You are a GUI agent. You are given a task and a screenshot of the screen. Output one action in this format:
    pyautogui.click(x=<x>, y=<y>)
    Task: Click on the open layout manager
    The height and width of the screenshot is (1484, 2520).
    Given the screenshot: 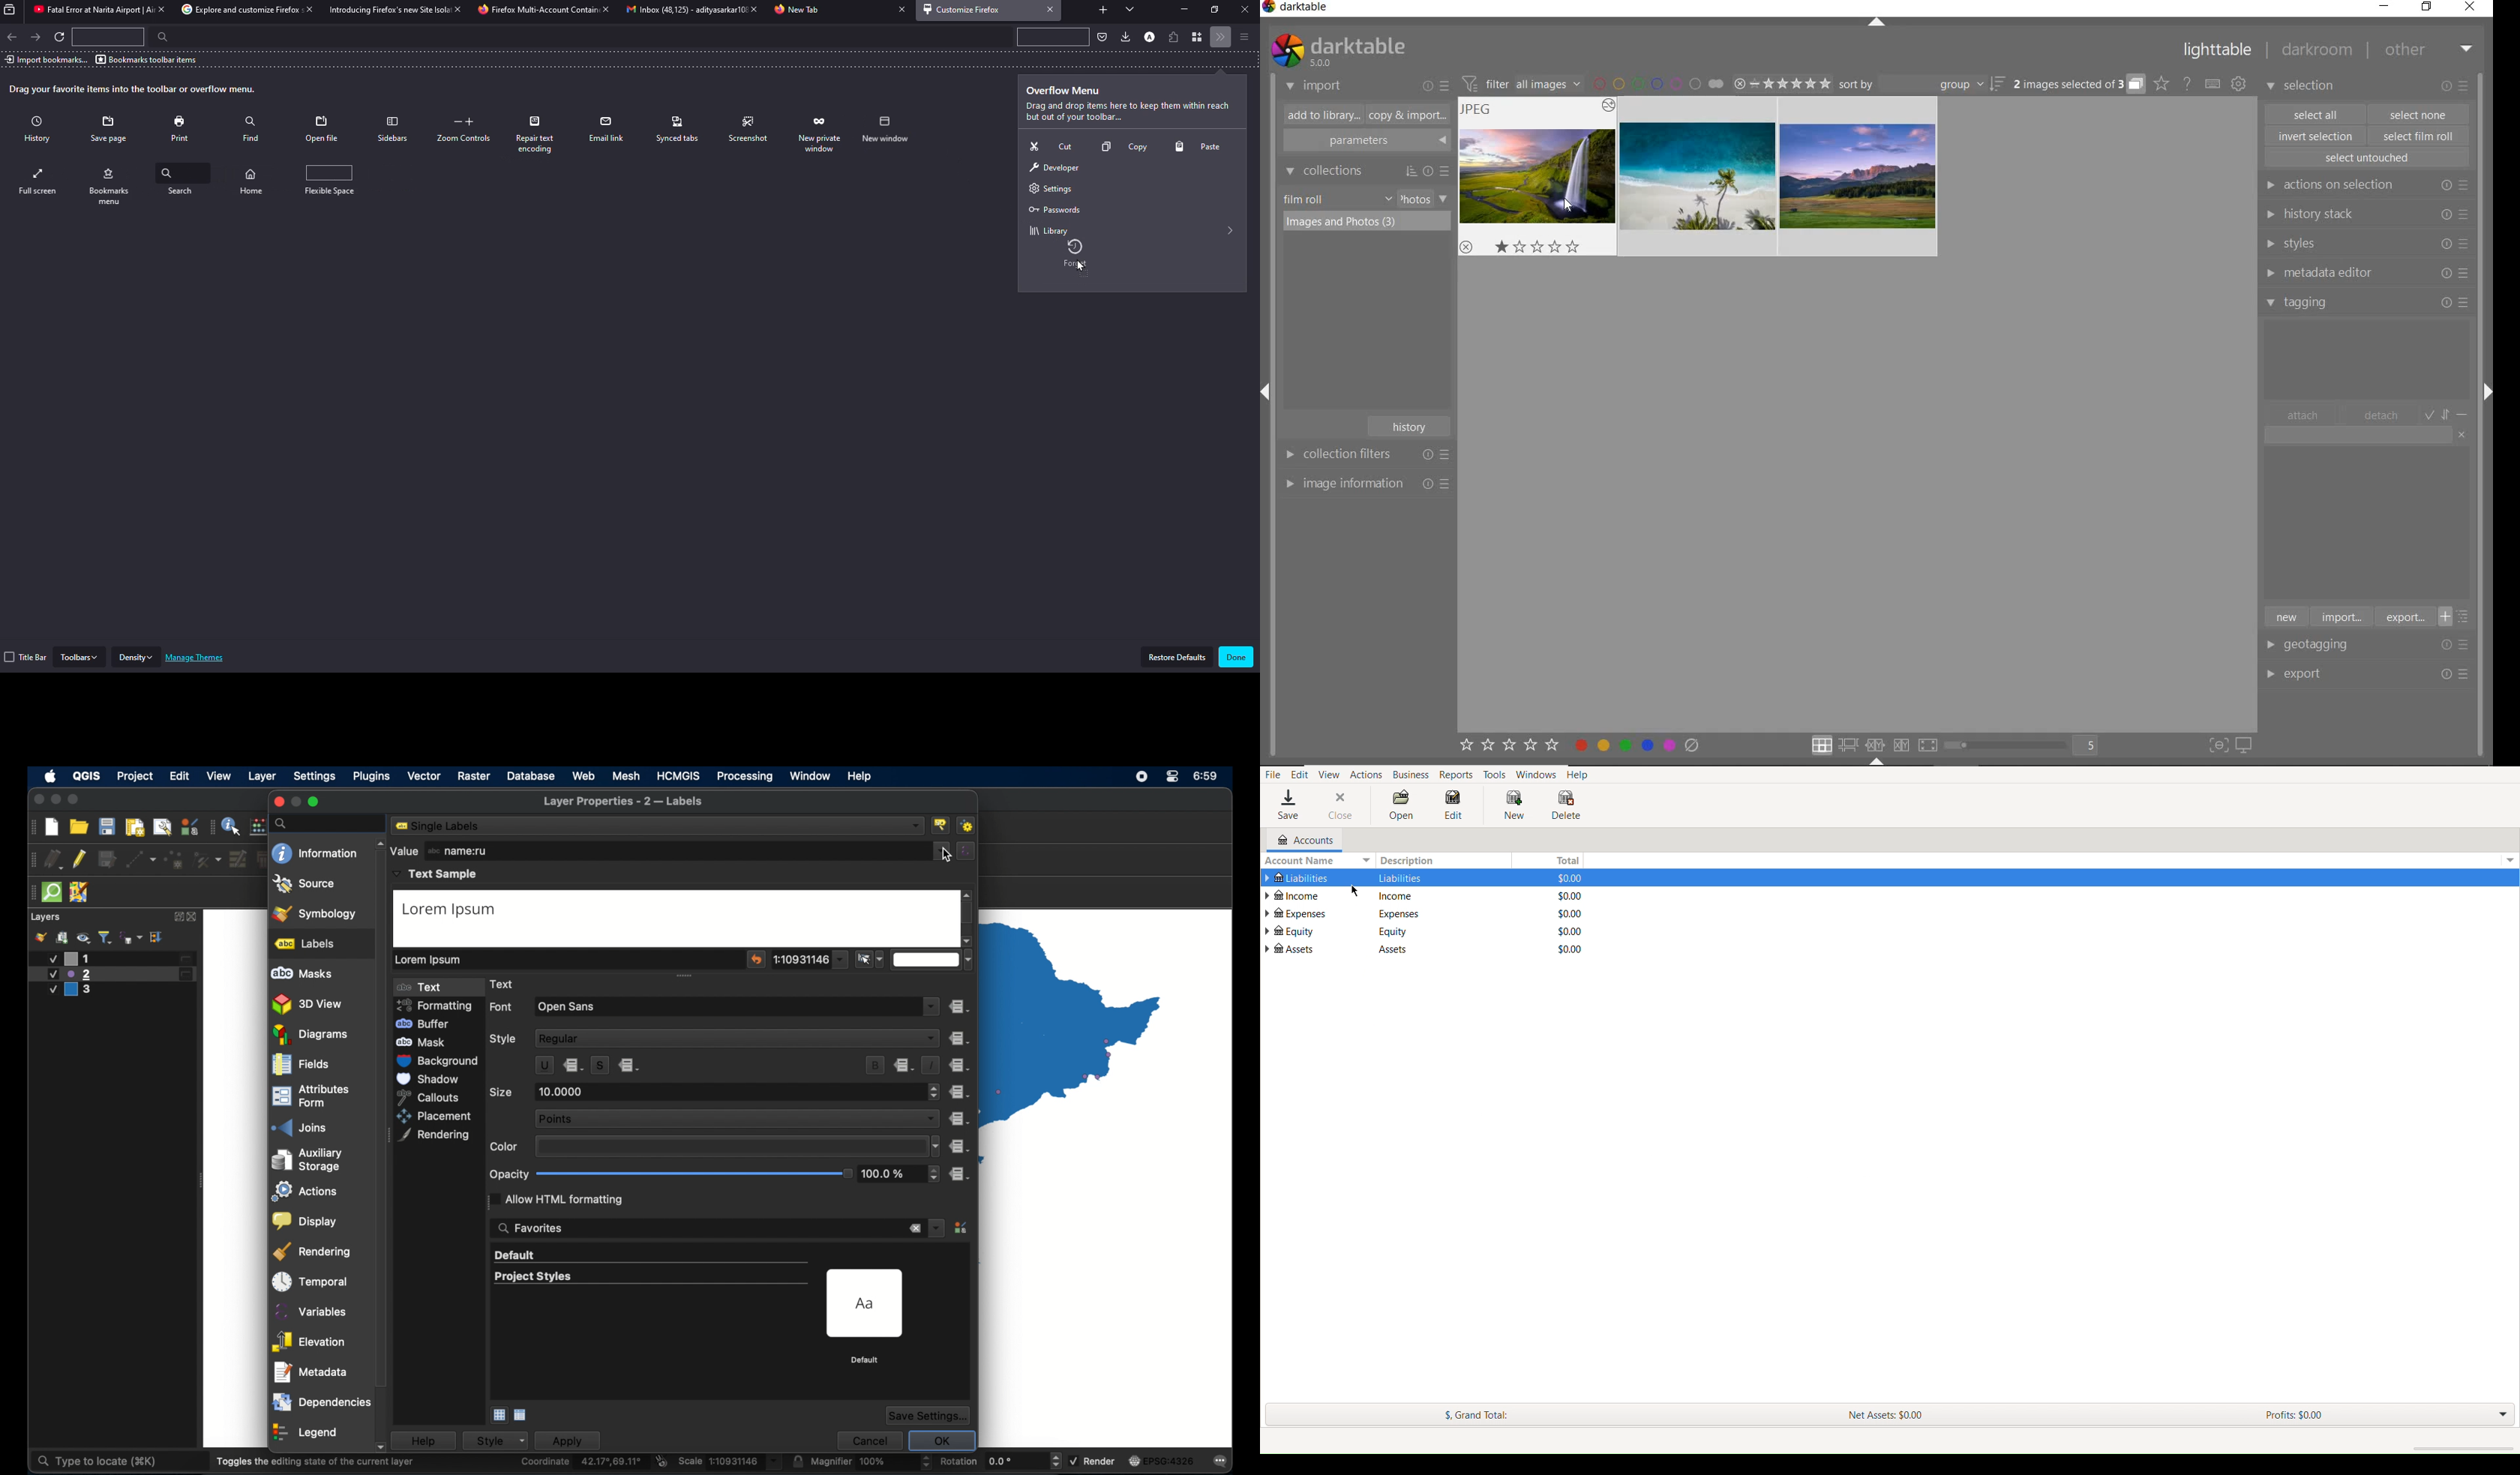 What is the action you would take?
    pyautogui.click(x=162, y=827)
    